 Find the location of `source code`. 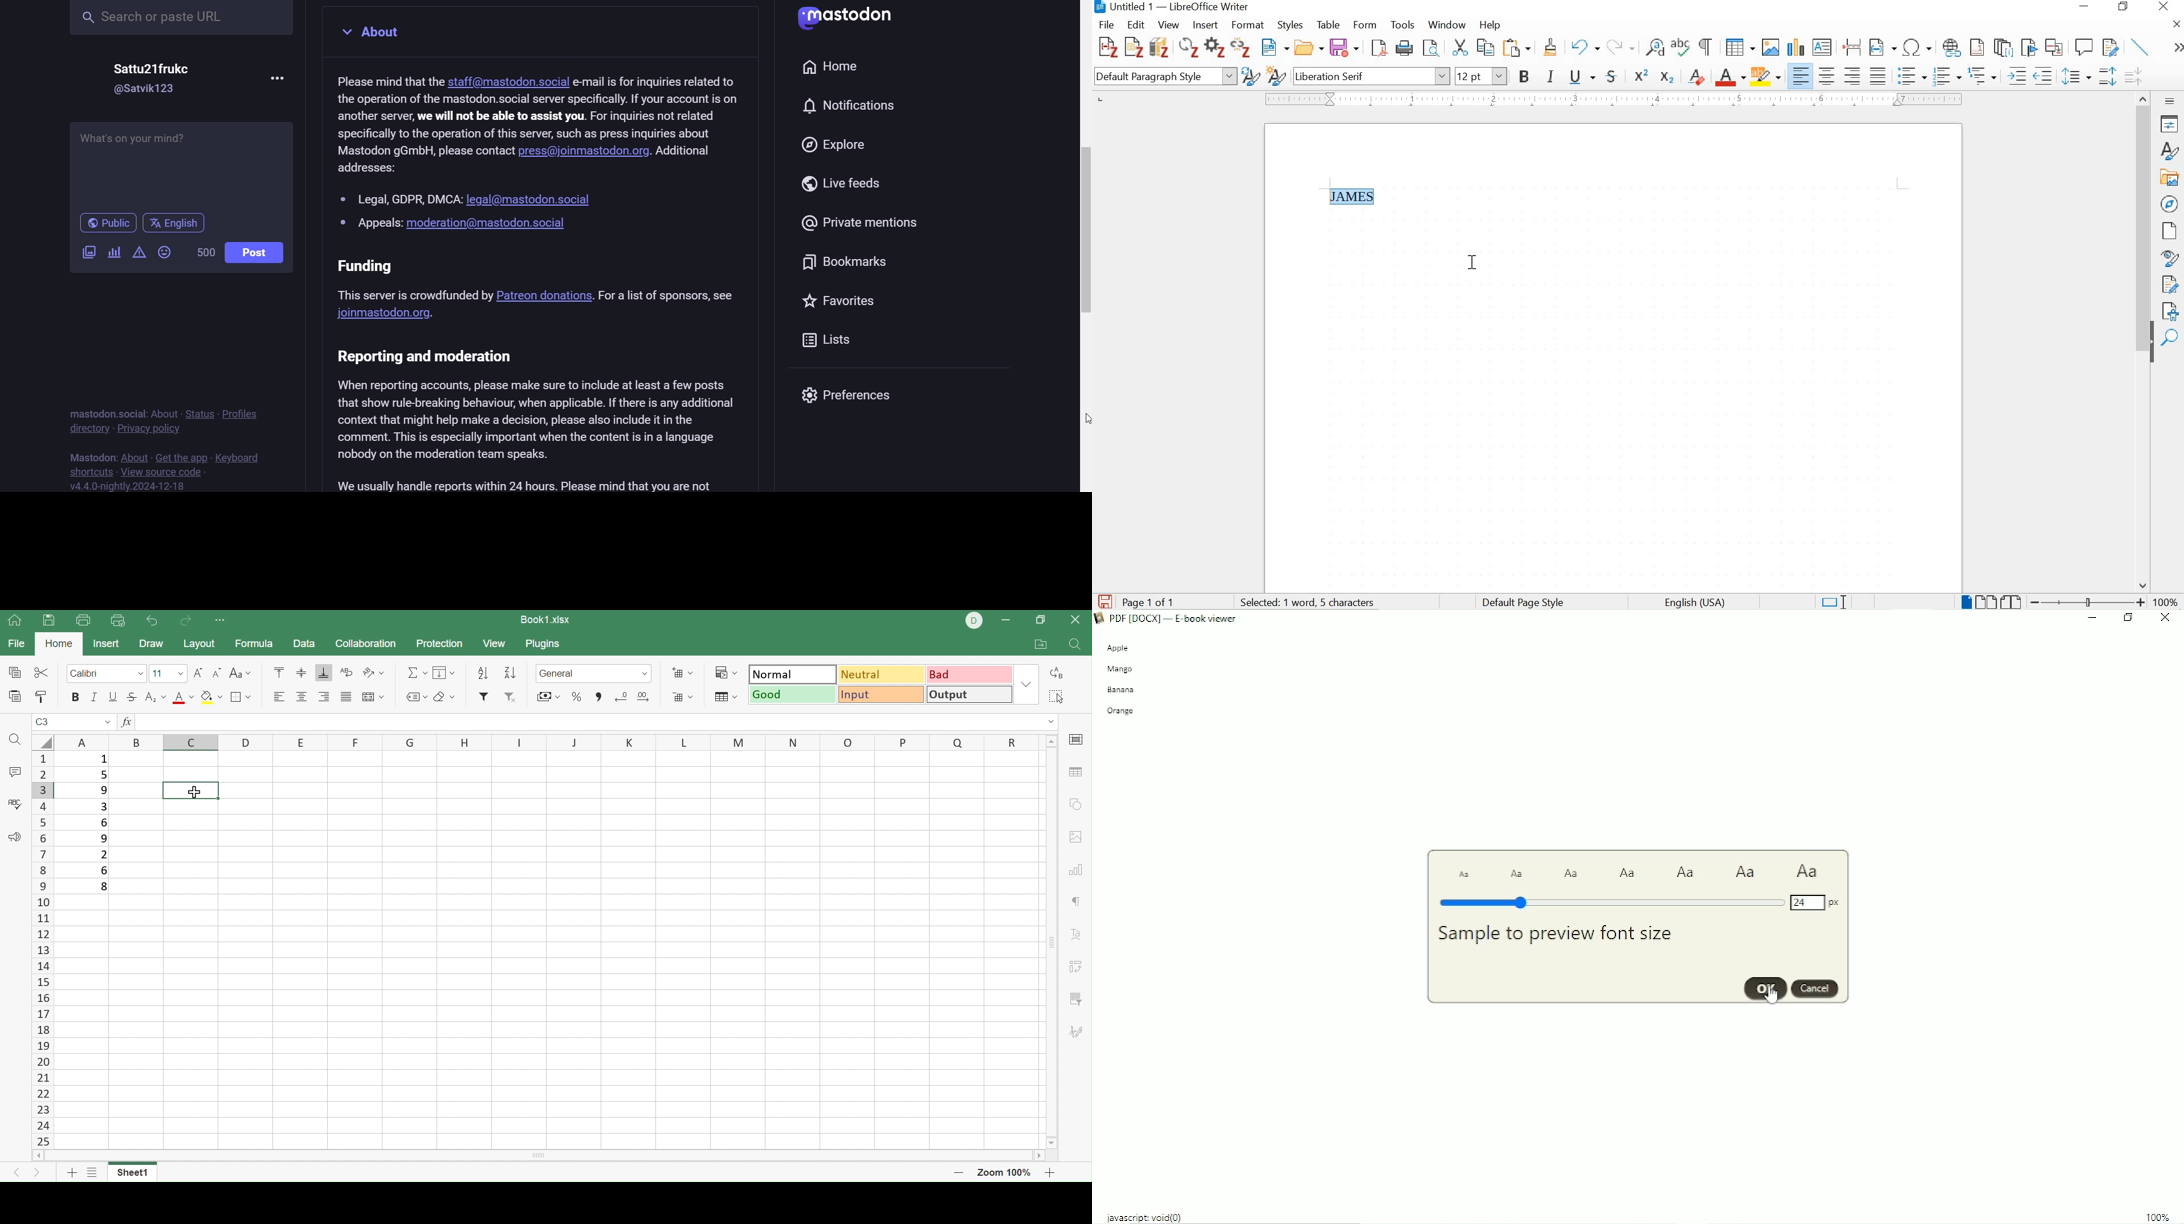

source code is located at coordinates (166, 471).